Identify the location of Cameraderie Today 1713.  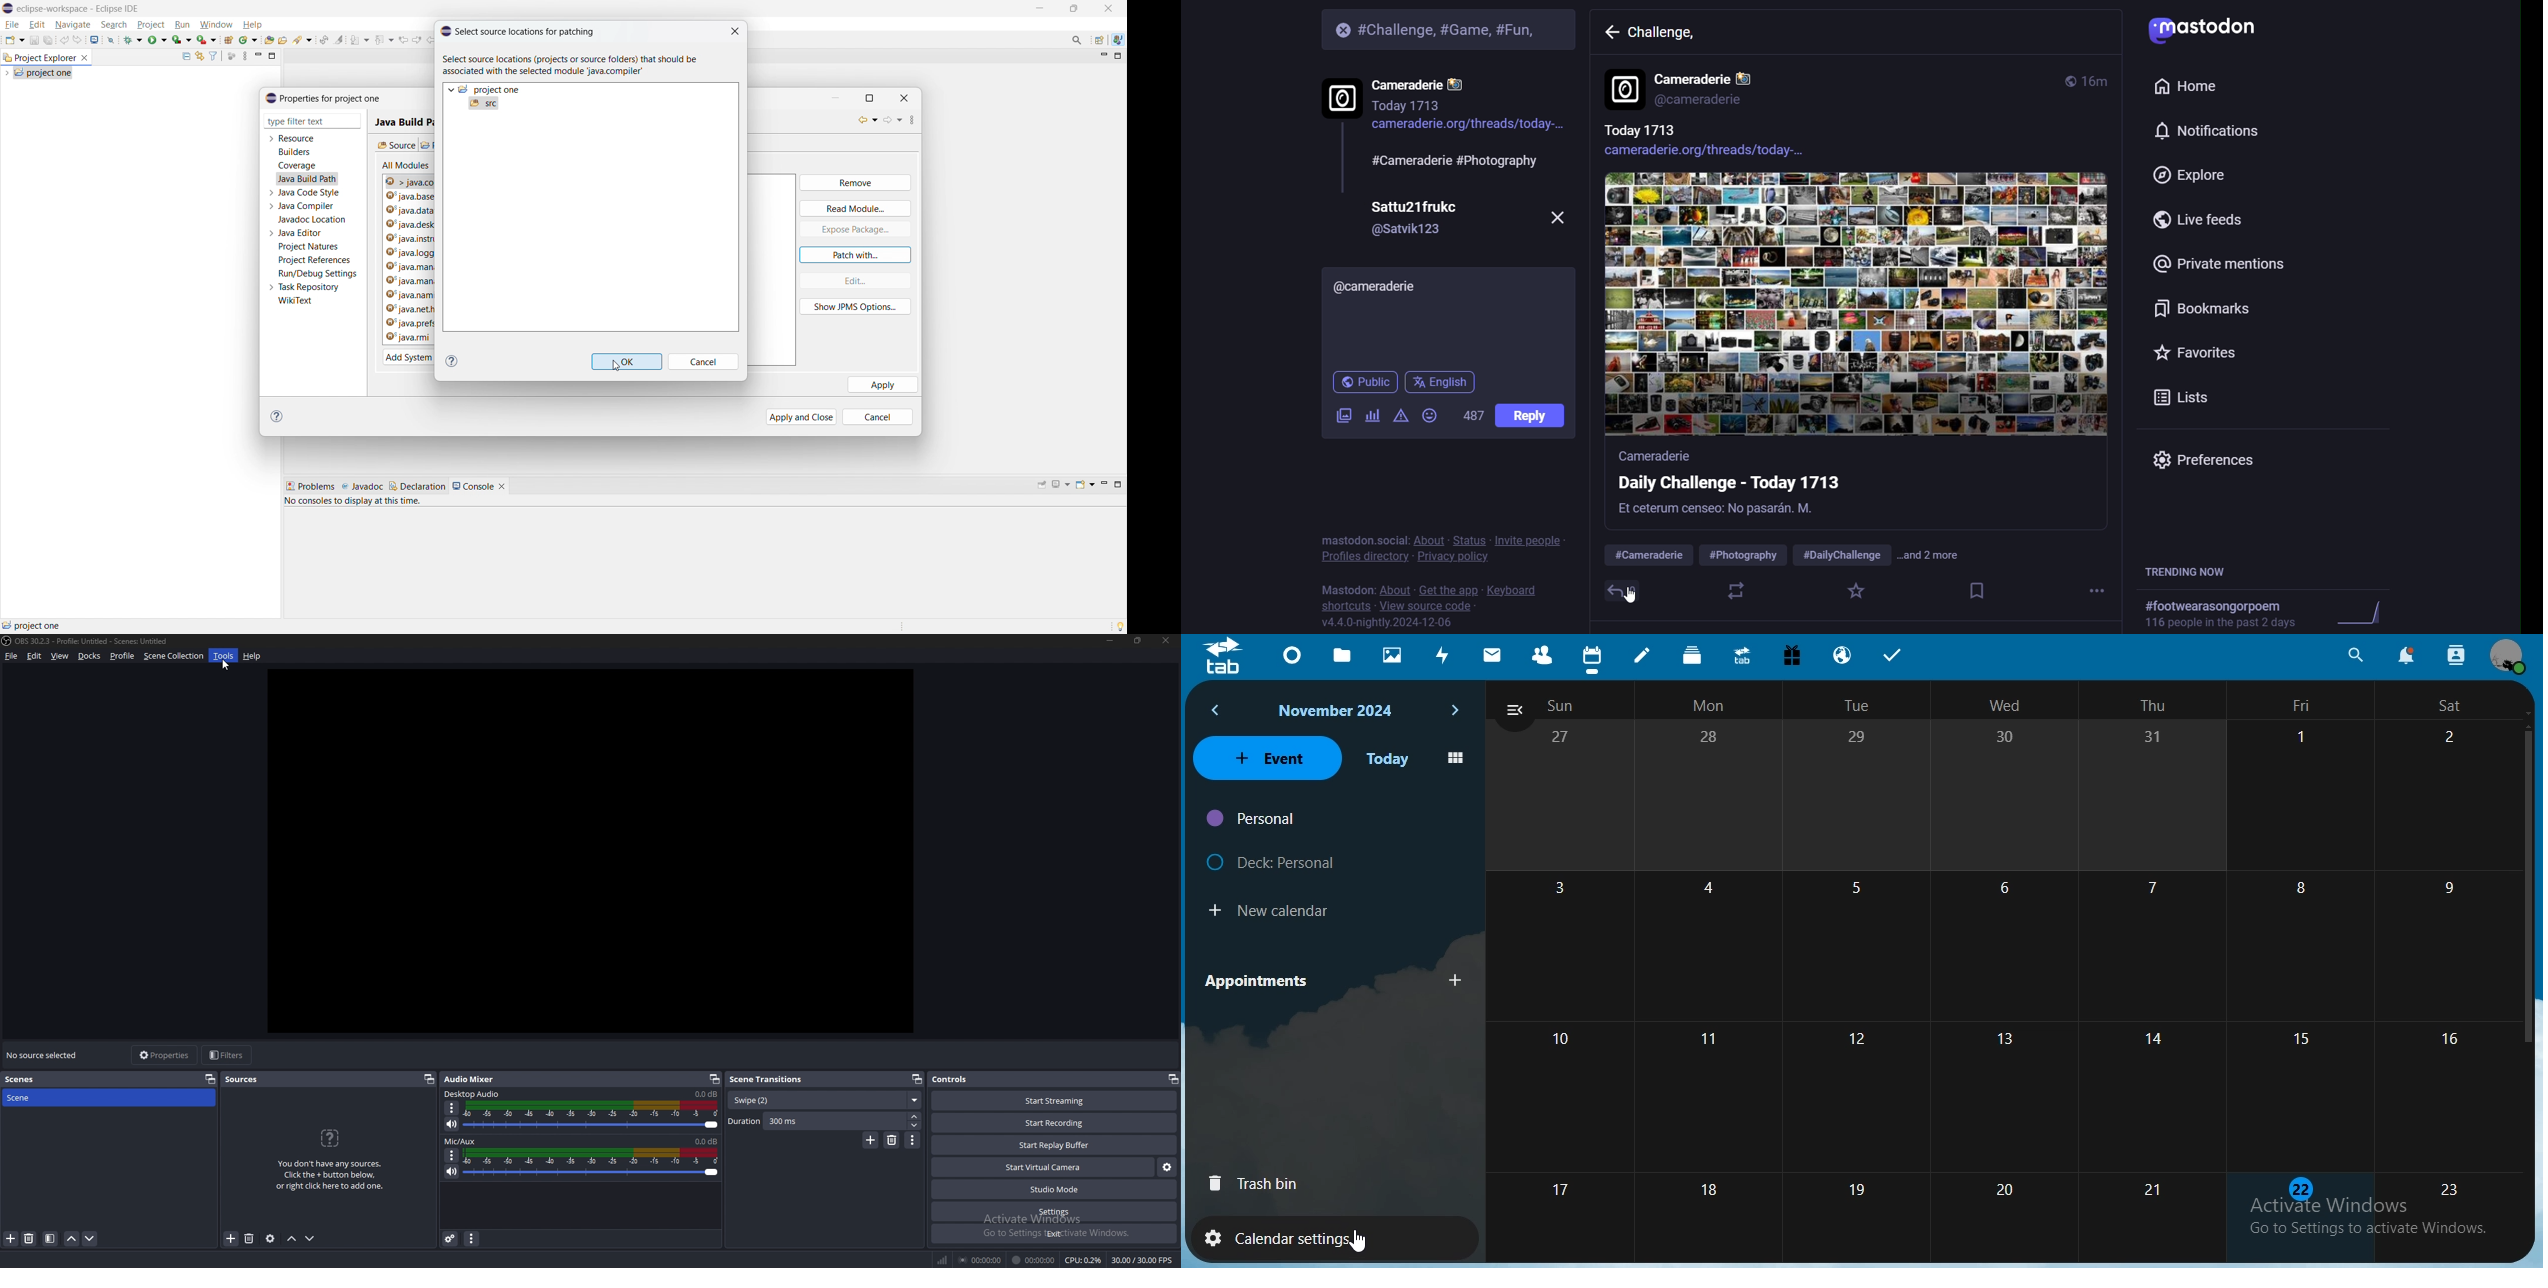
(1434, 87).